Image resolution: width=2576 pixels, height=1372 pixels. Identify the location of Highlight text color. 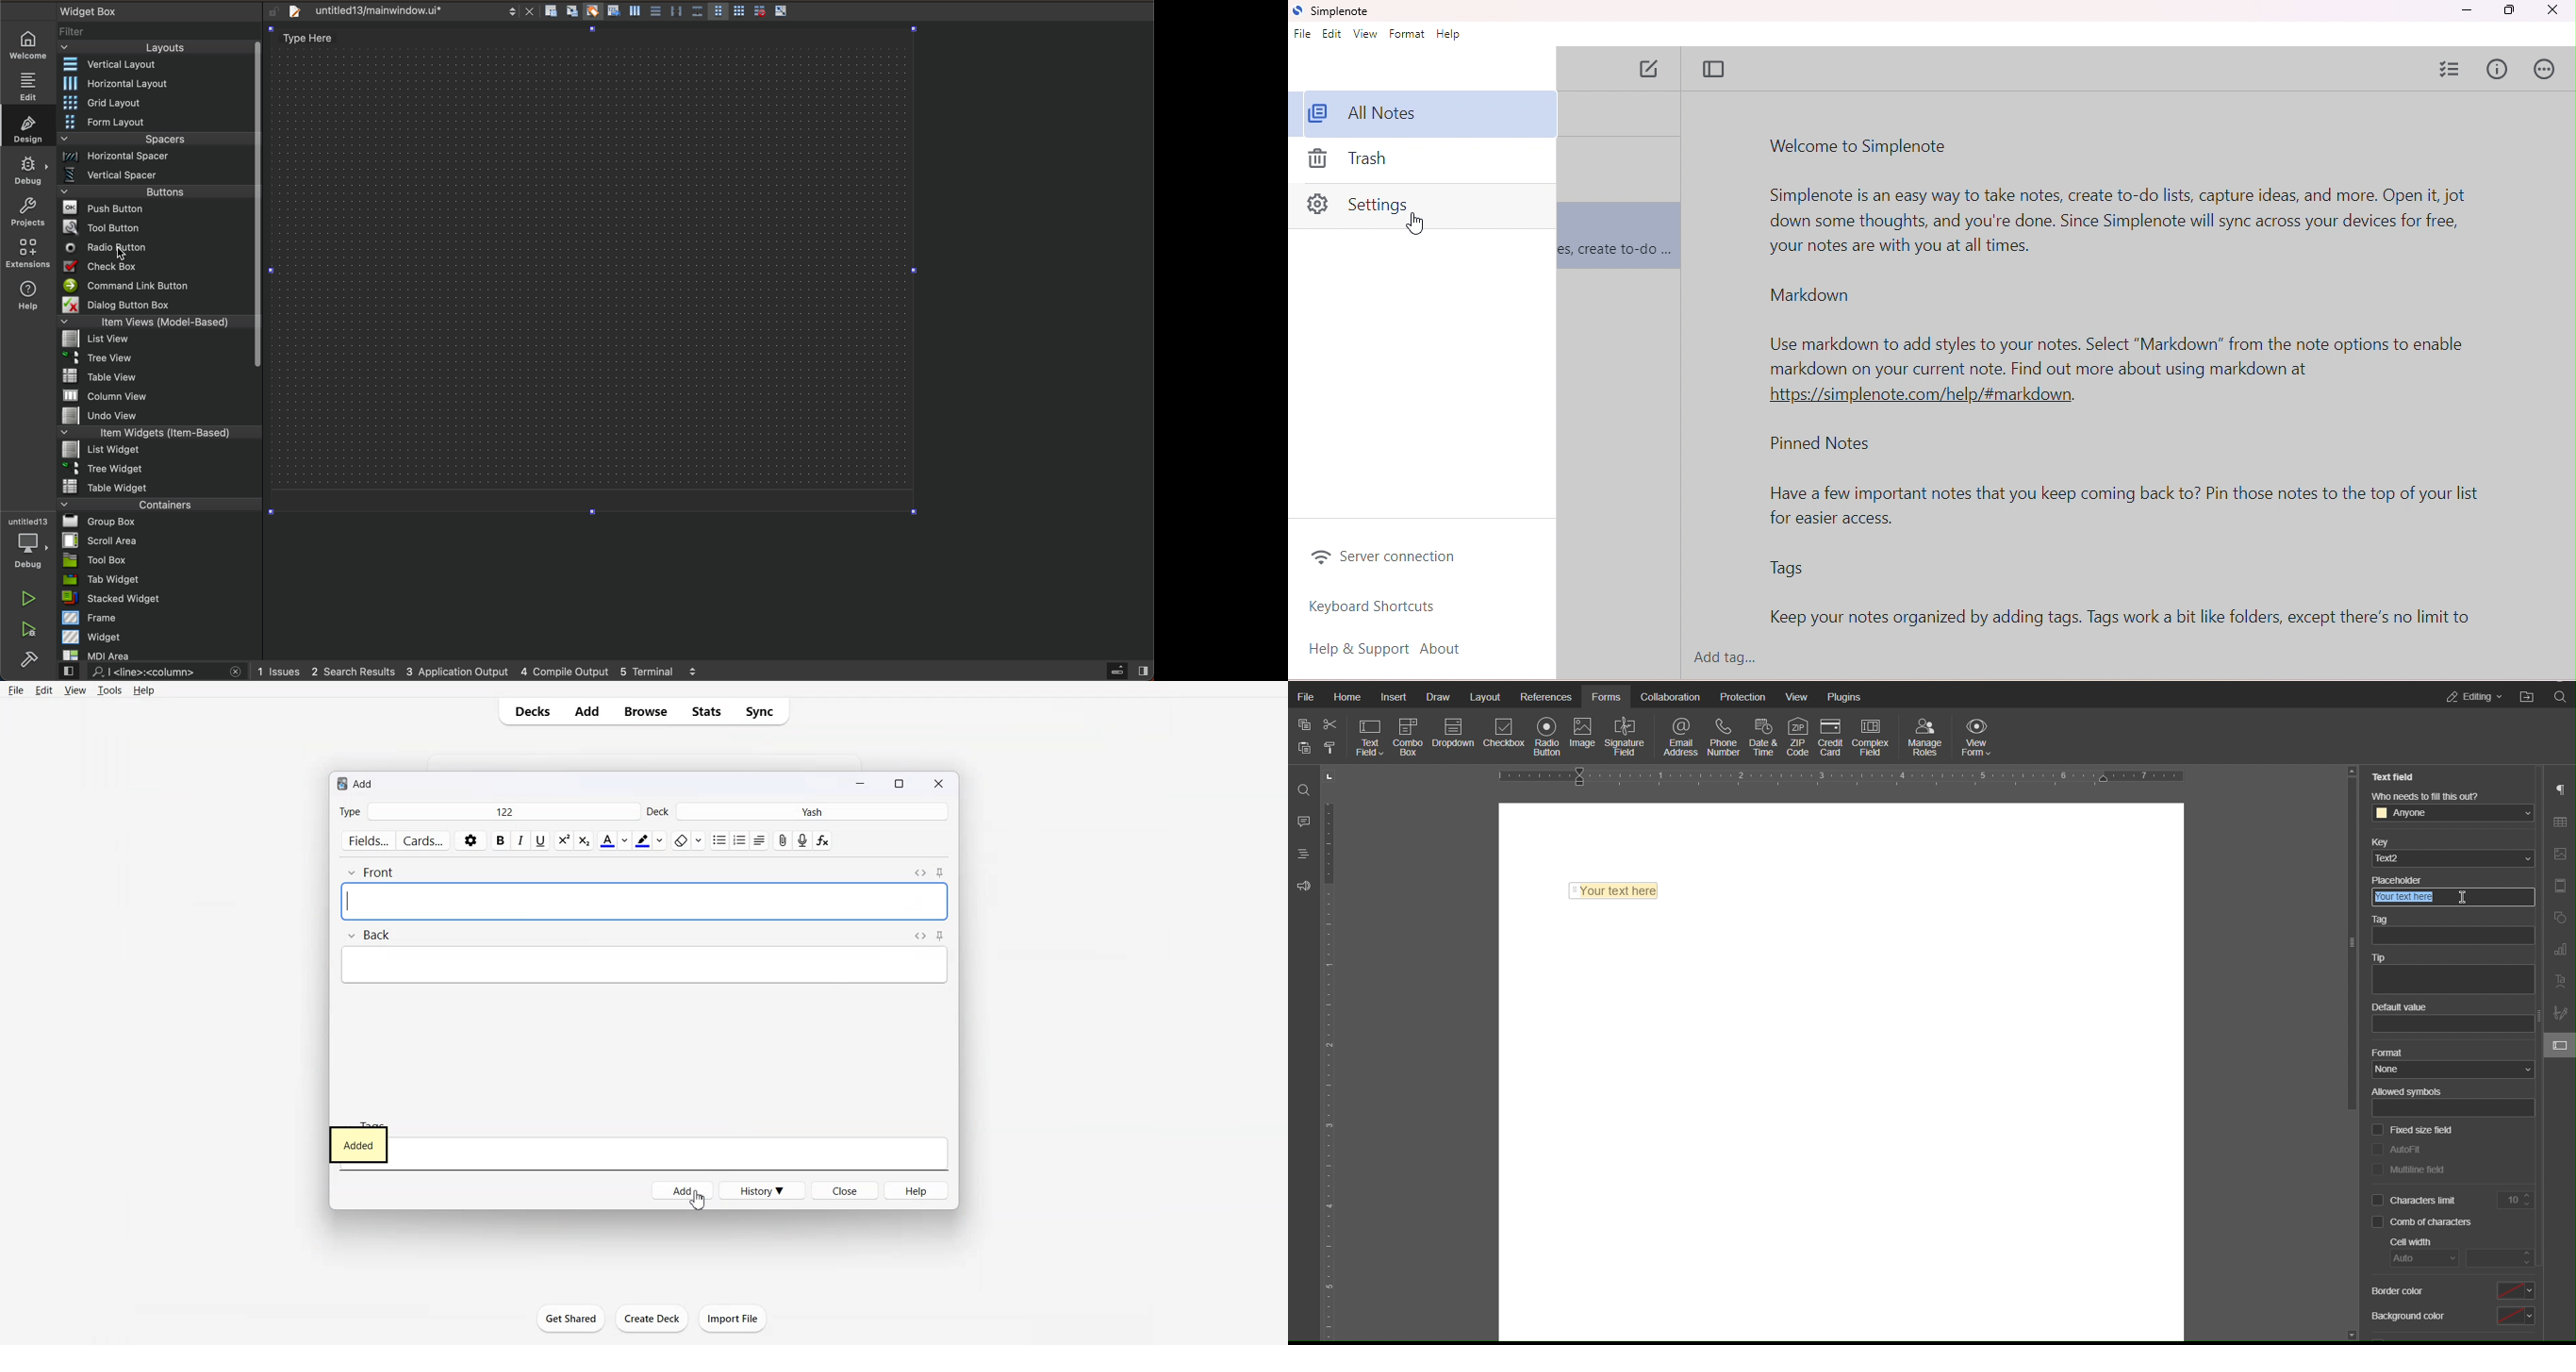
(649, 841).